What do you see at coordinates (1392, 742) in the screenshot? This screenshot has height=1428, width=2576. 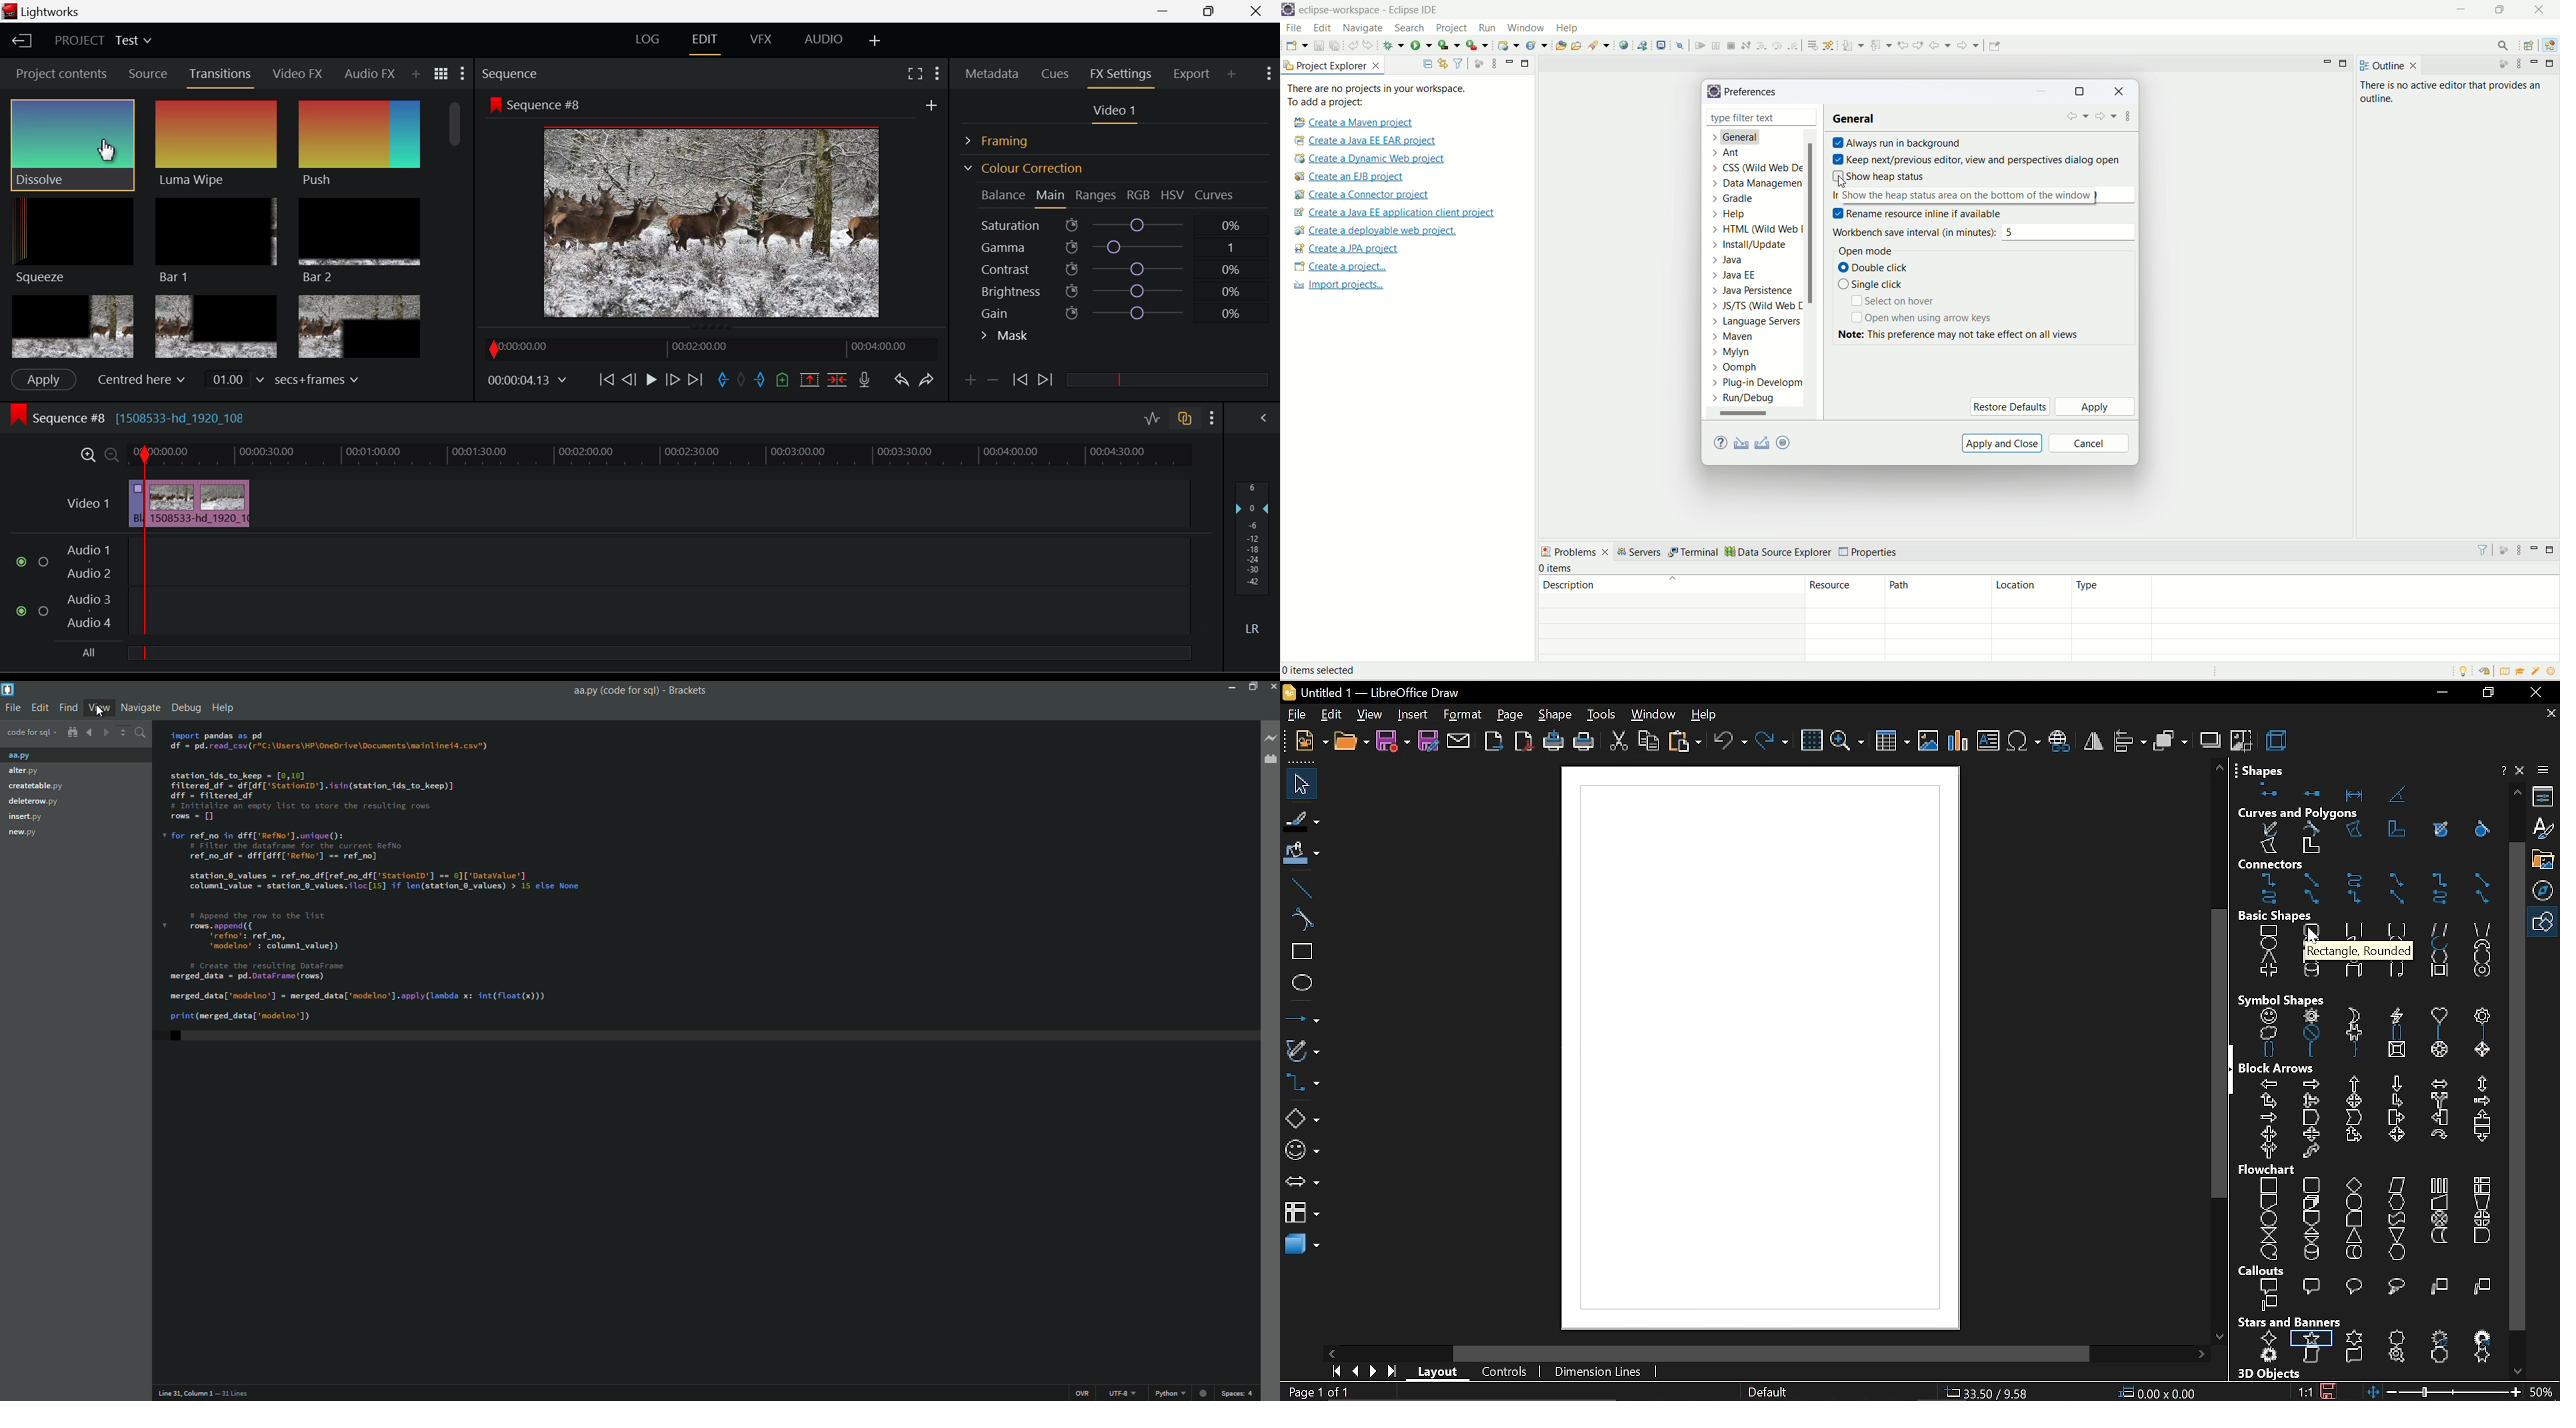 I see `save` at bounding box center [1392, 742].